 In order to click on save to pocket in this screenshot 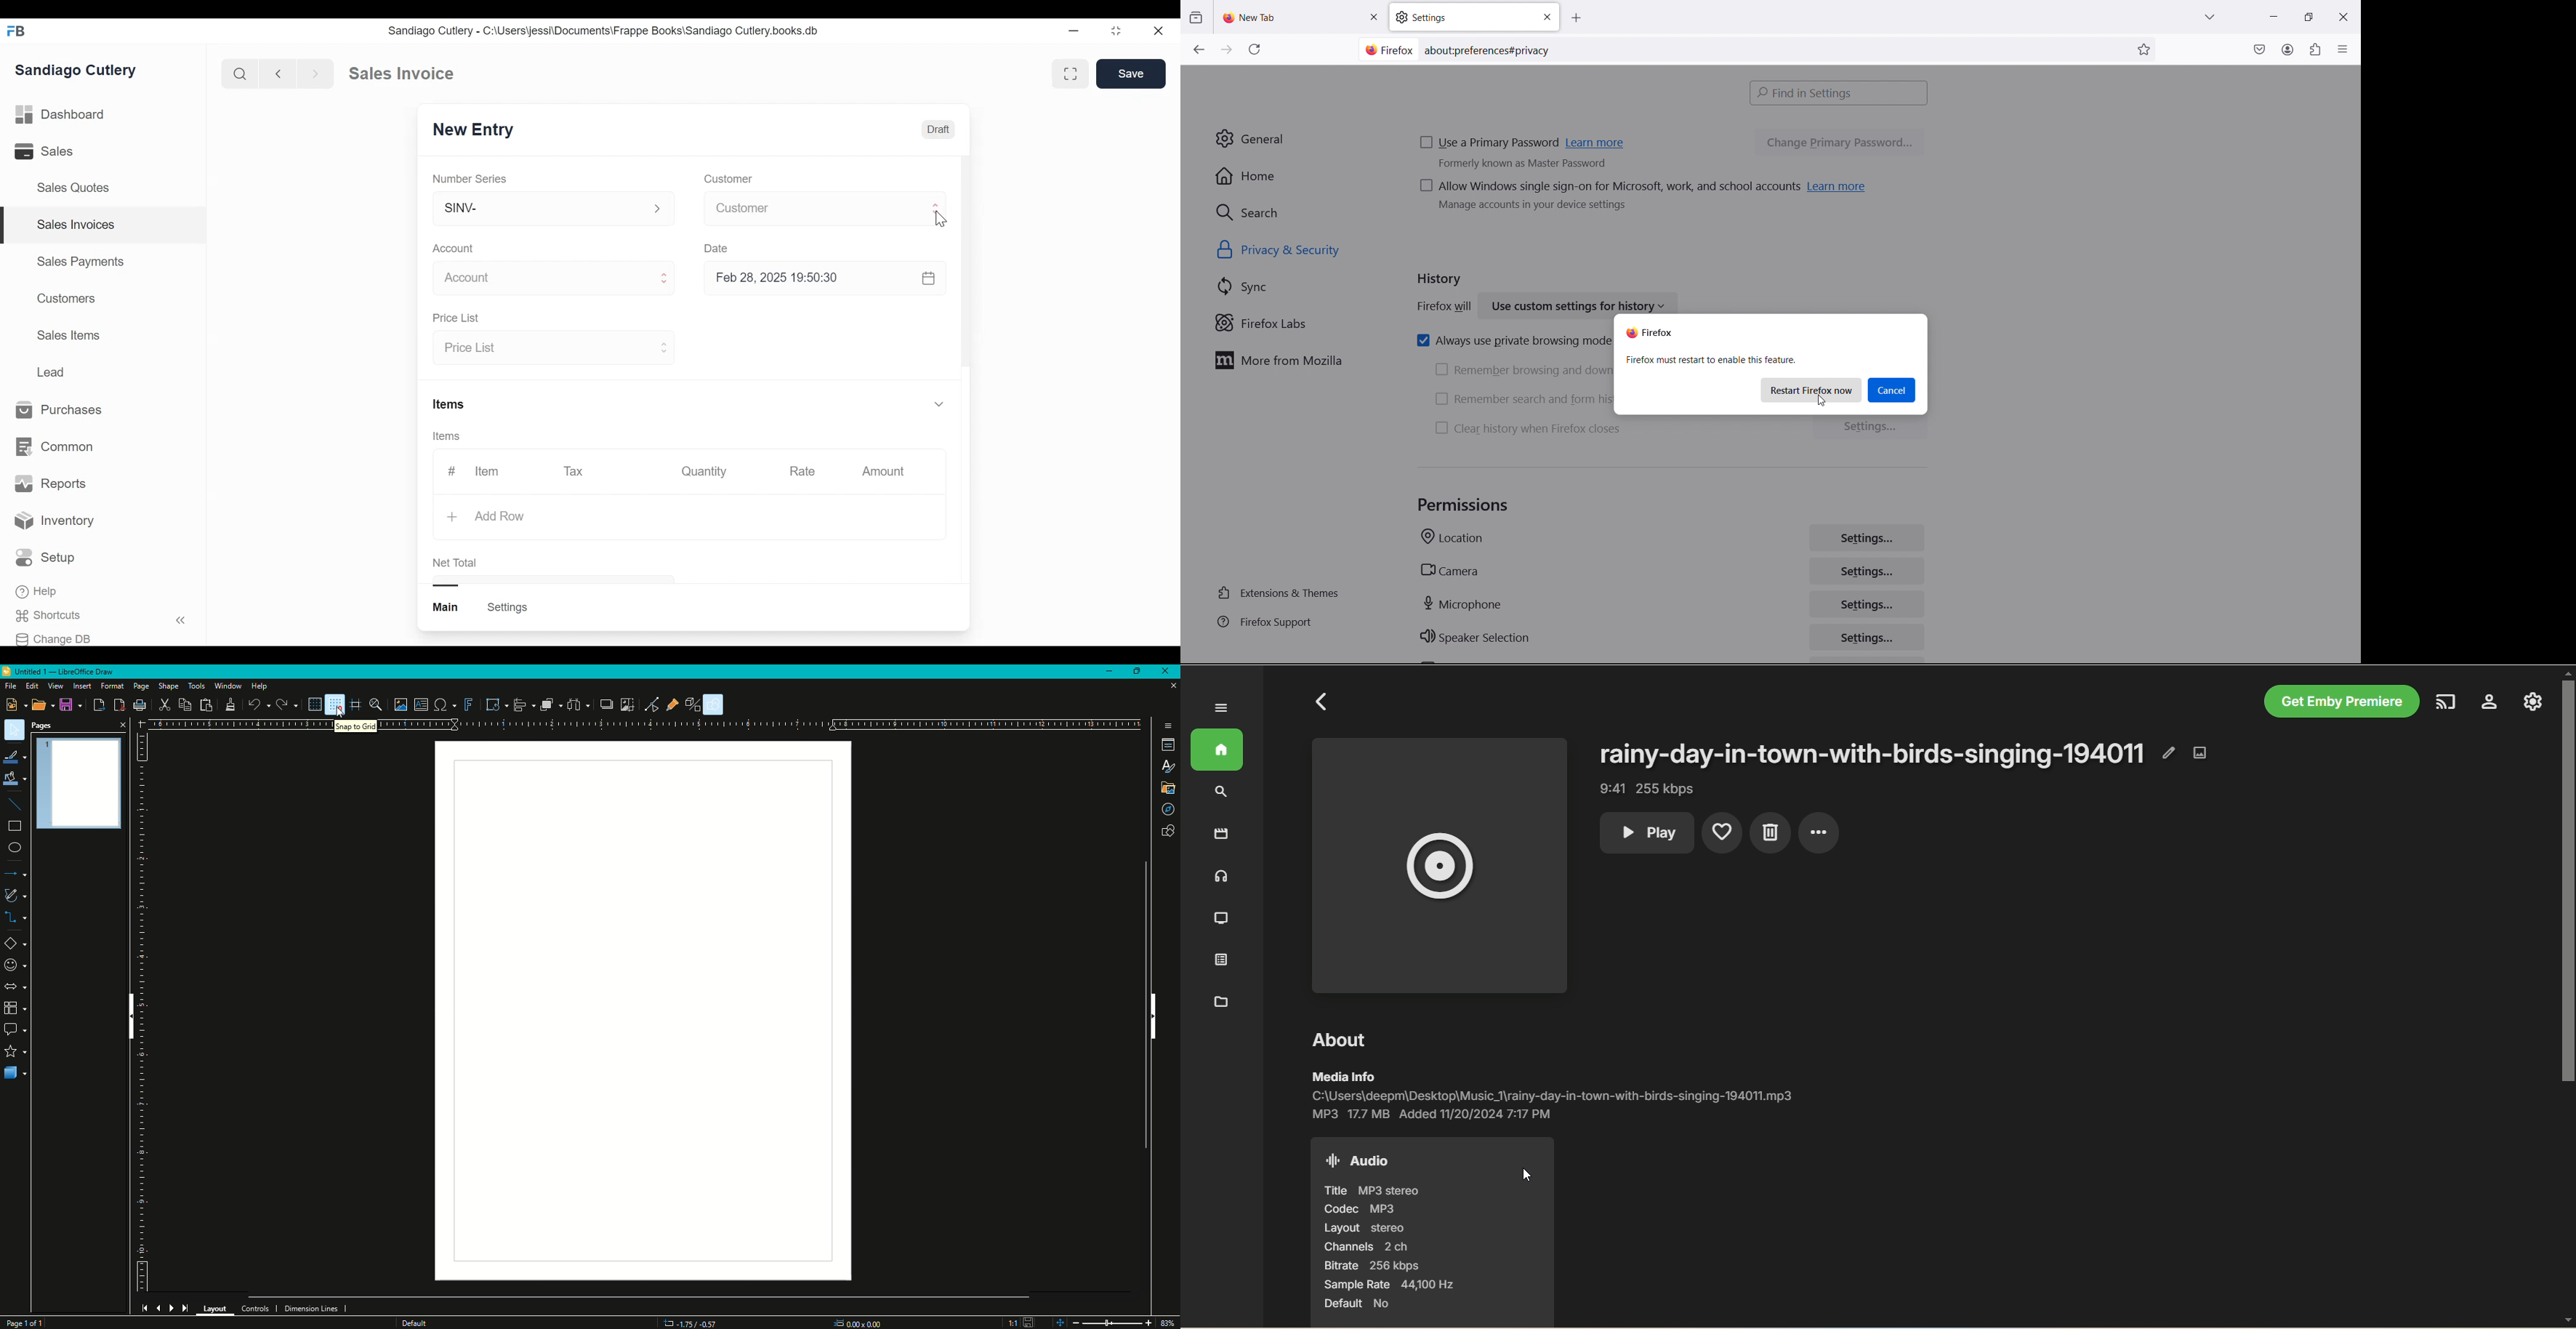, I will do `click(2260, 49)`.